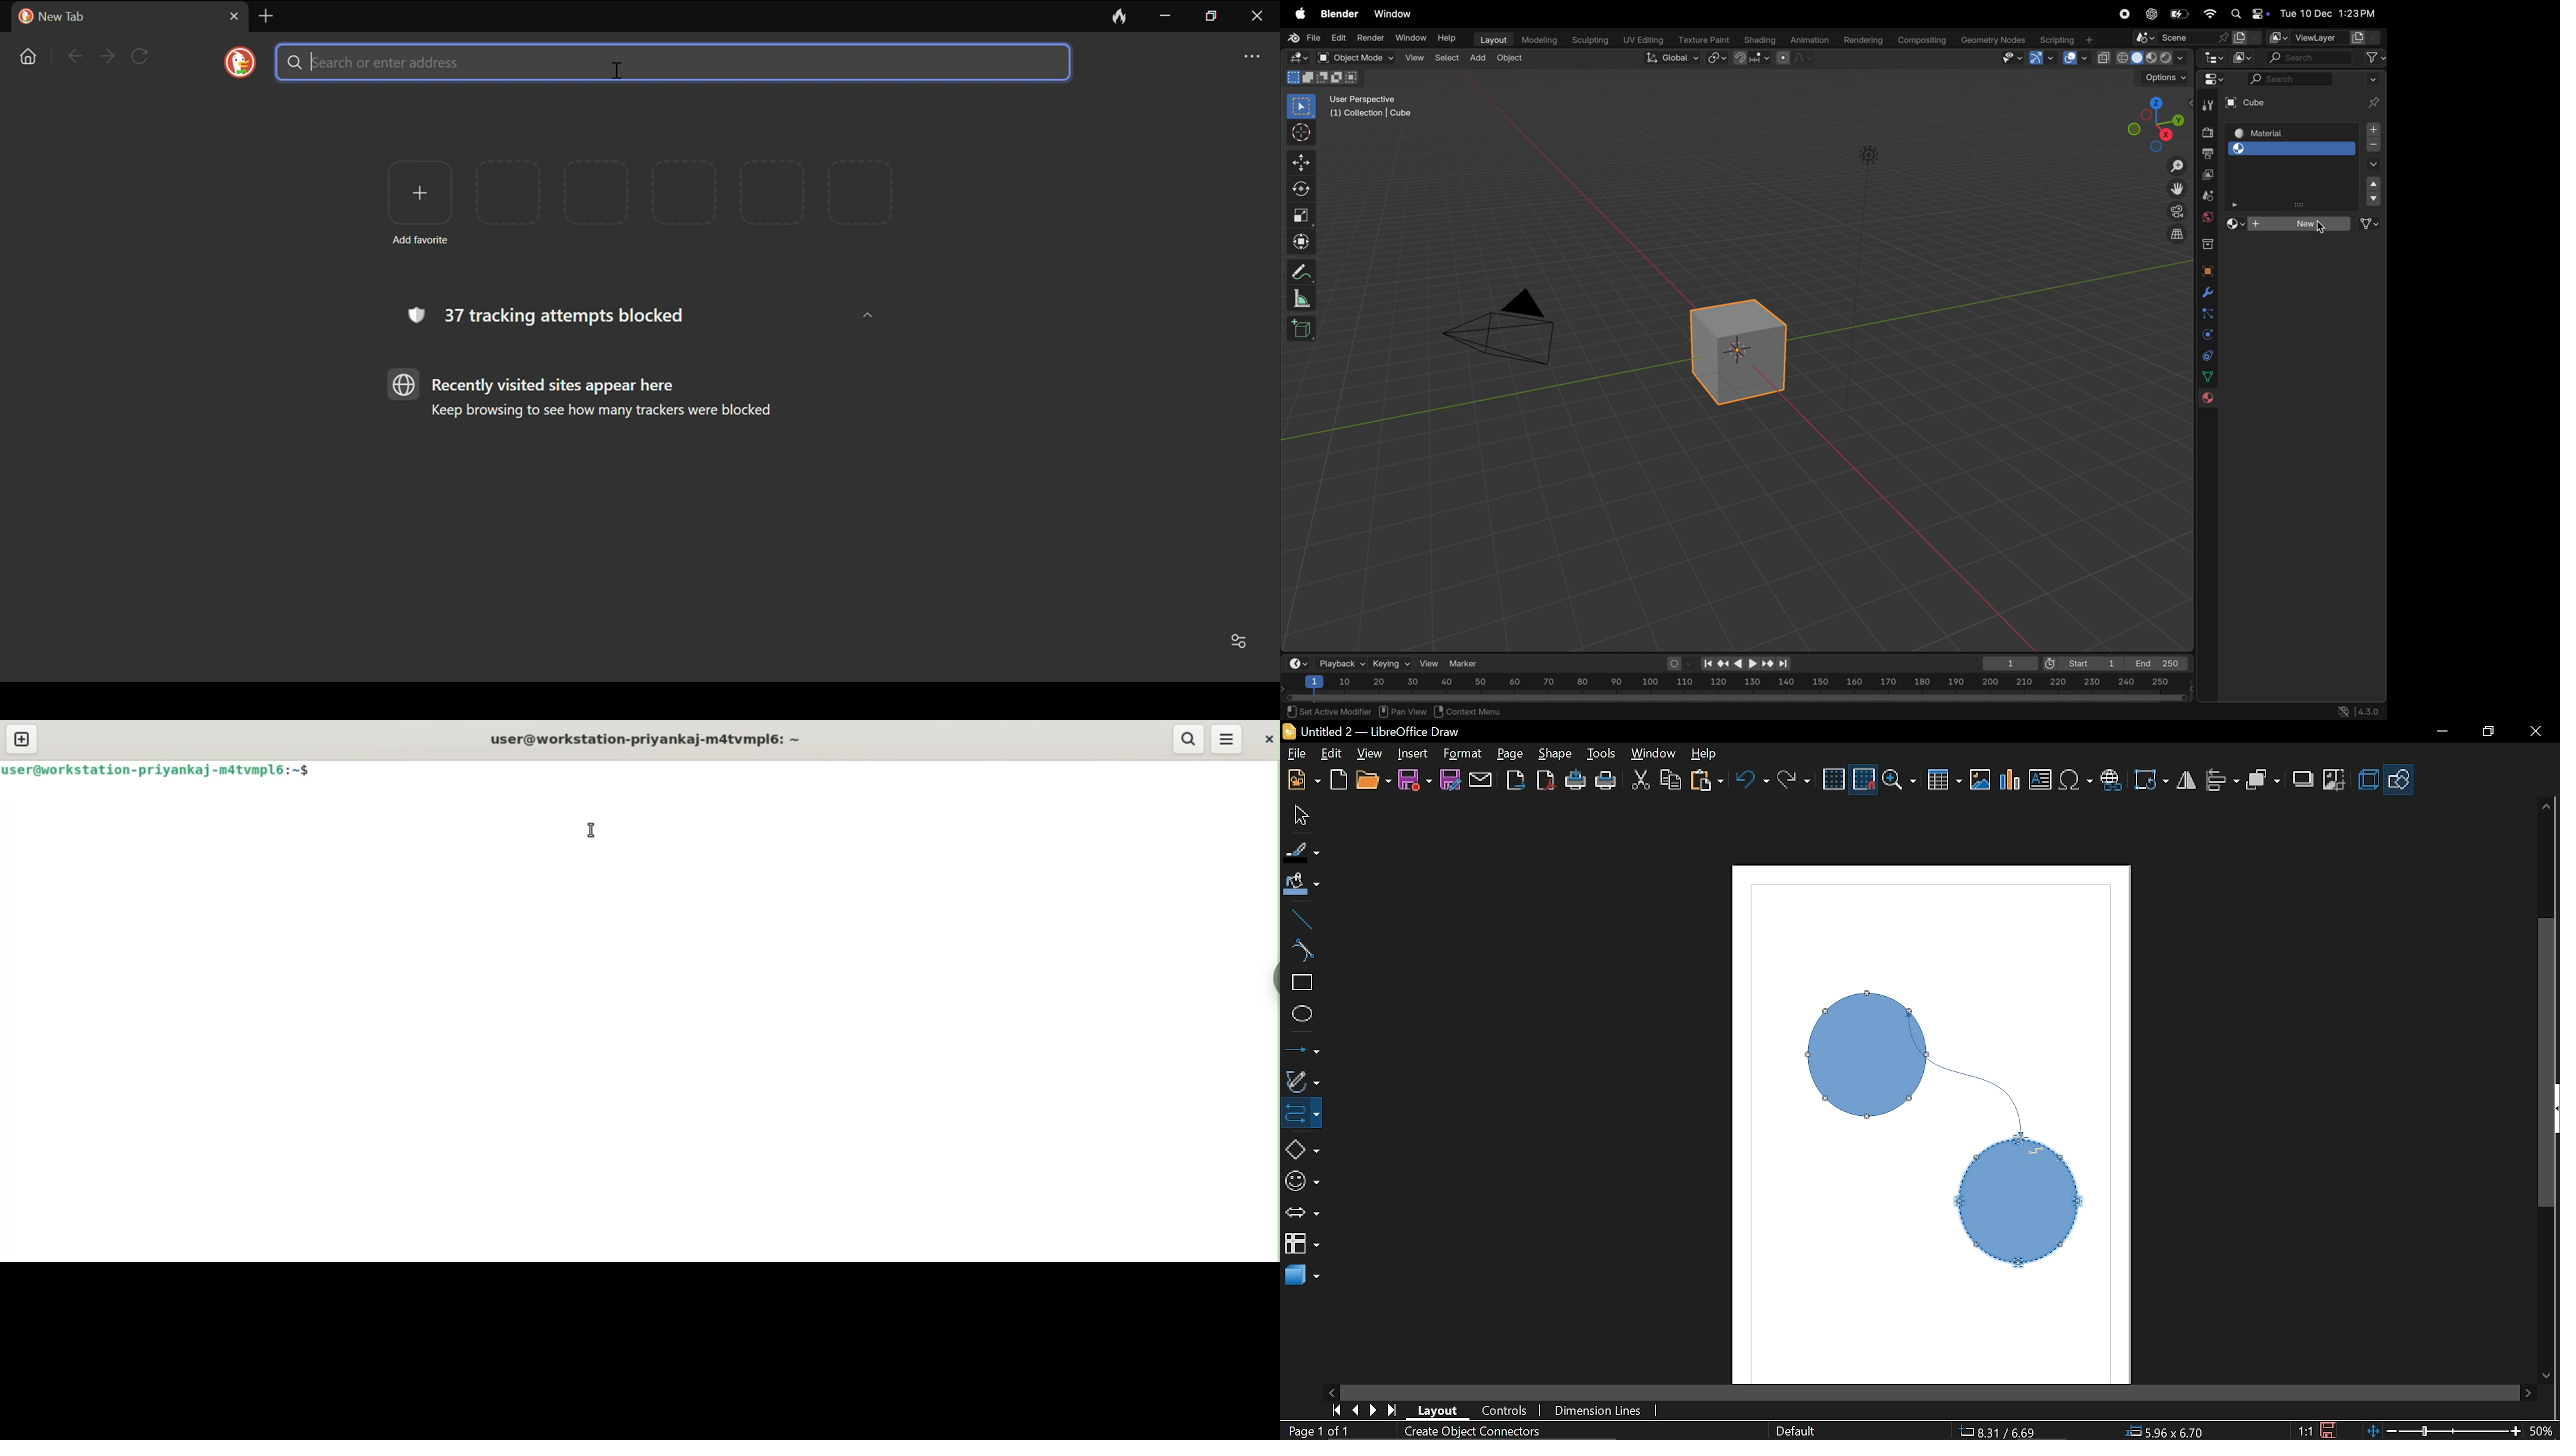 This screenshot has height=1456, width=2576. I want to click on transform, so click(1299, 240).